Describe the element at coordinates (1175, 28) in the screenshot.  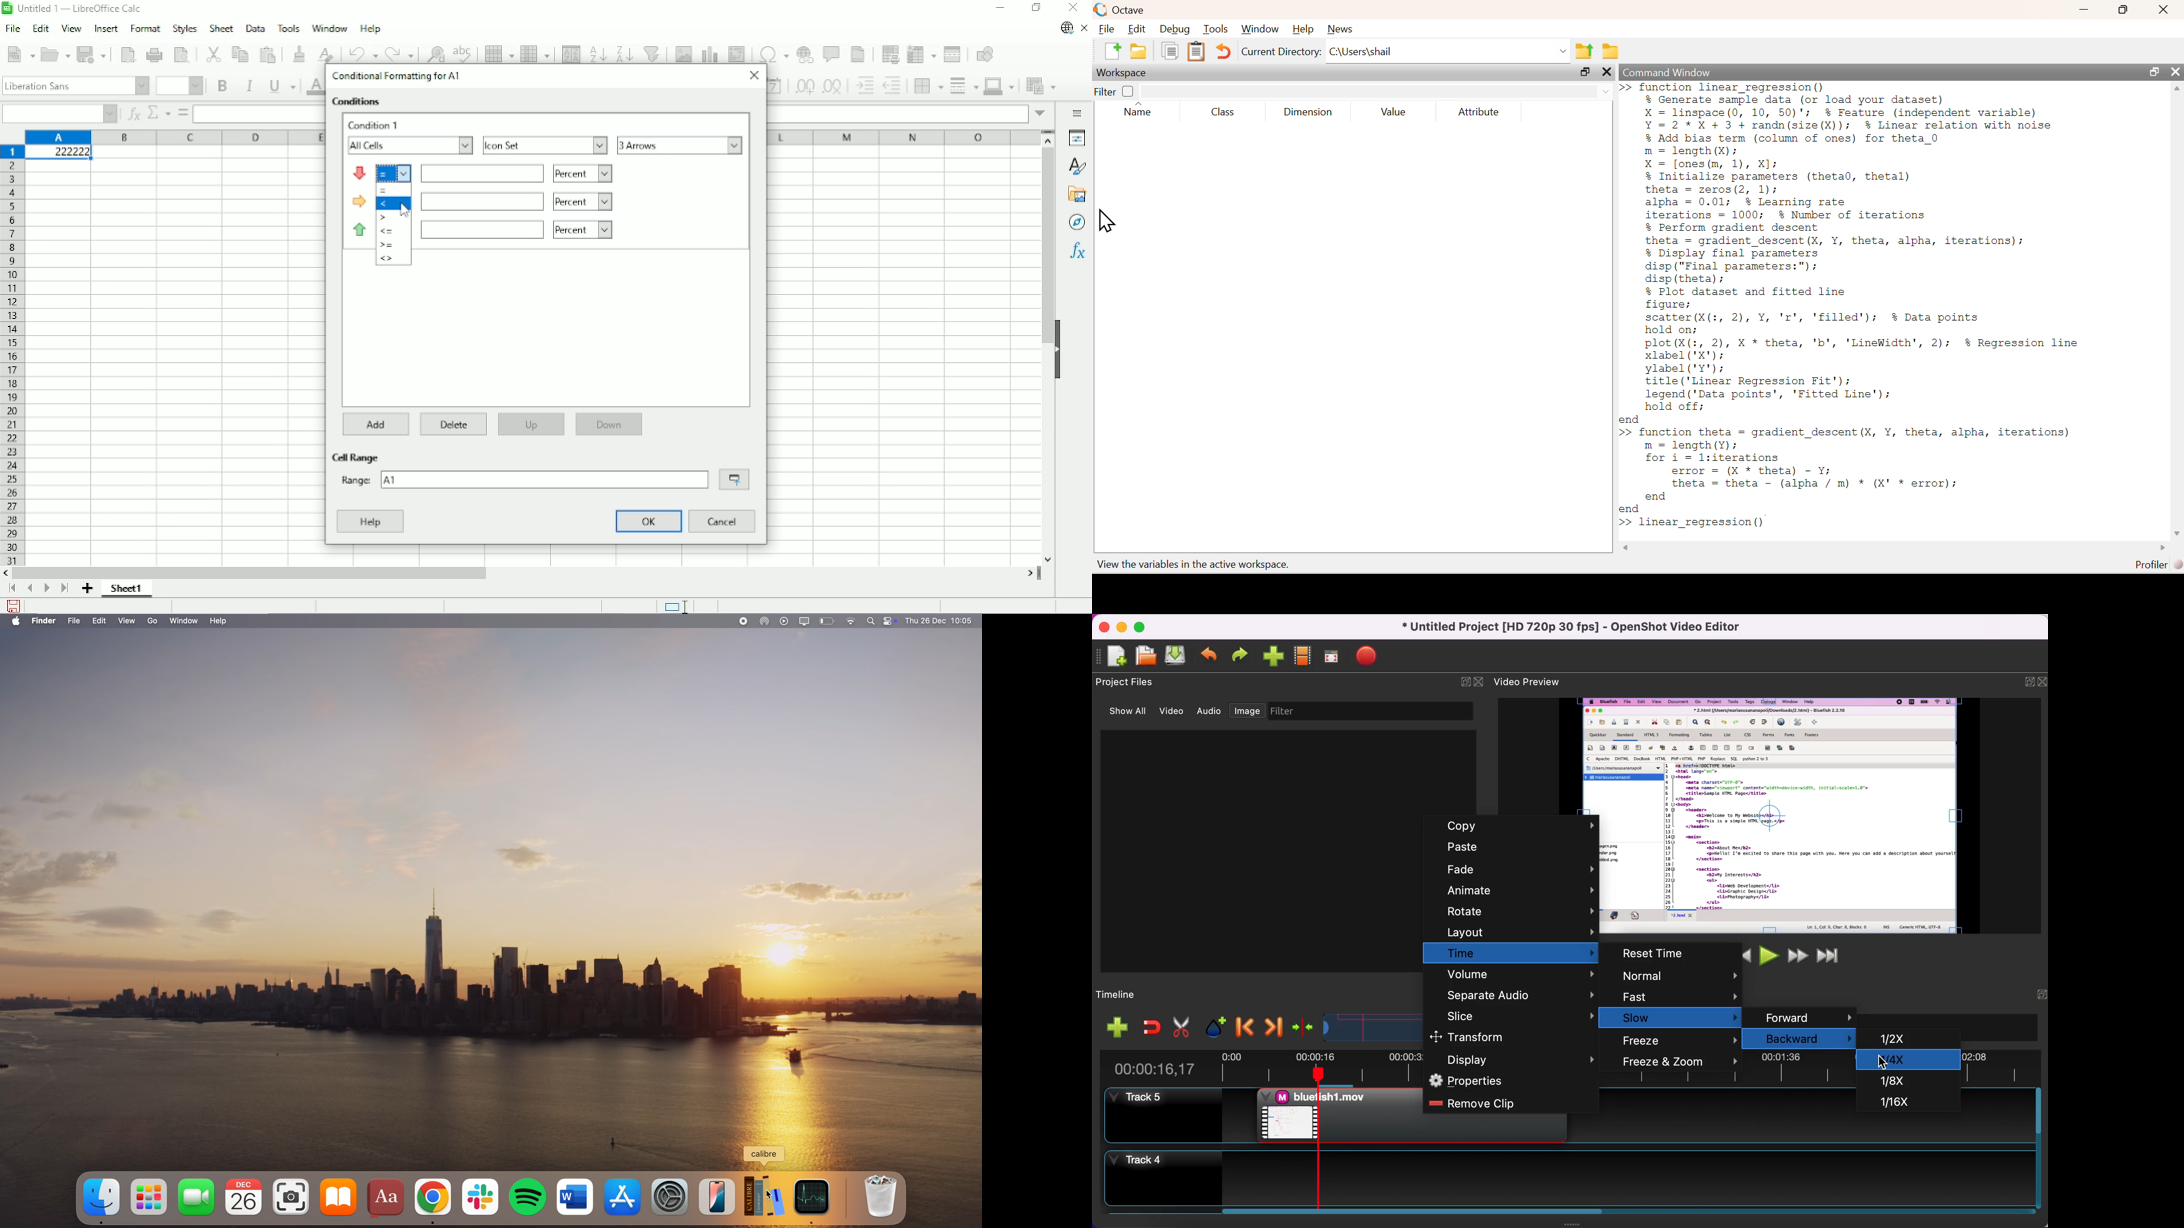
I see `Debug` at that location.